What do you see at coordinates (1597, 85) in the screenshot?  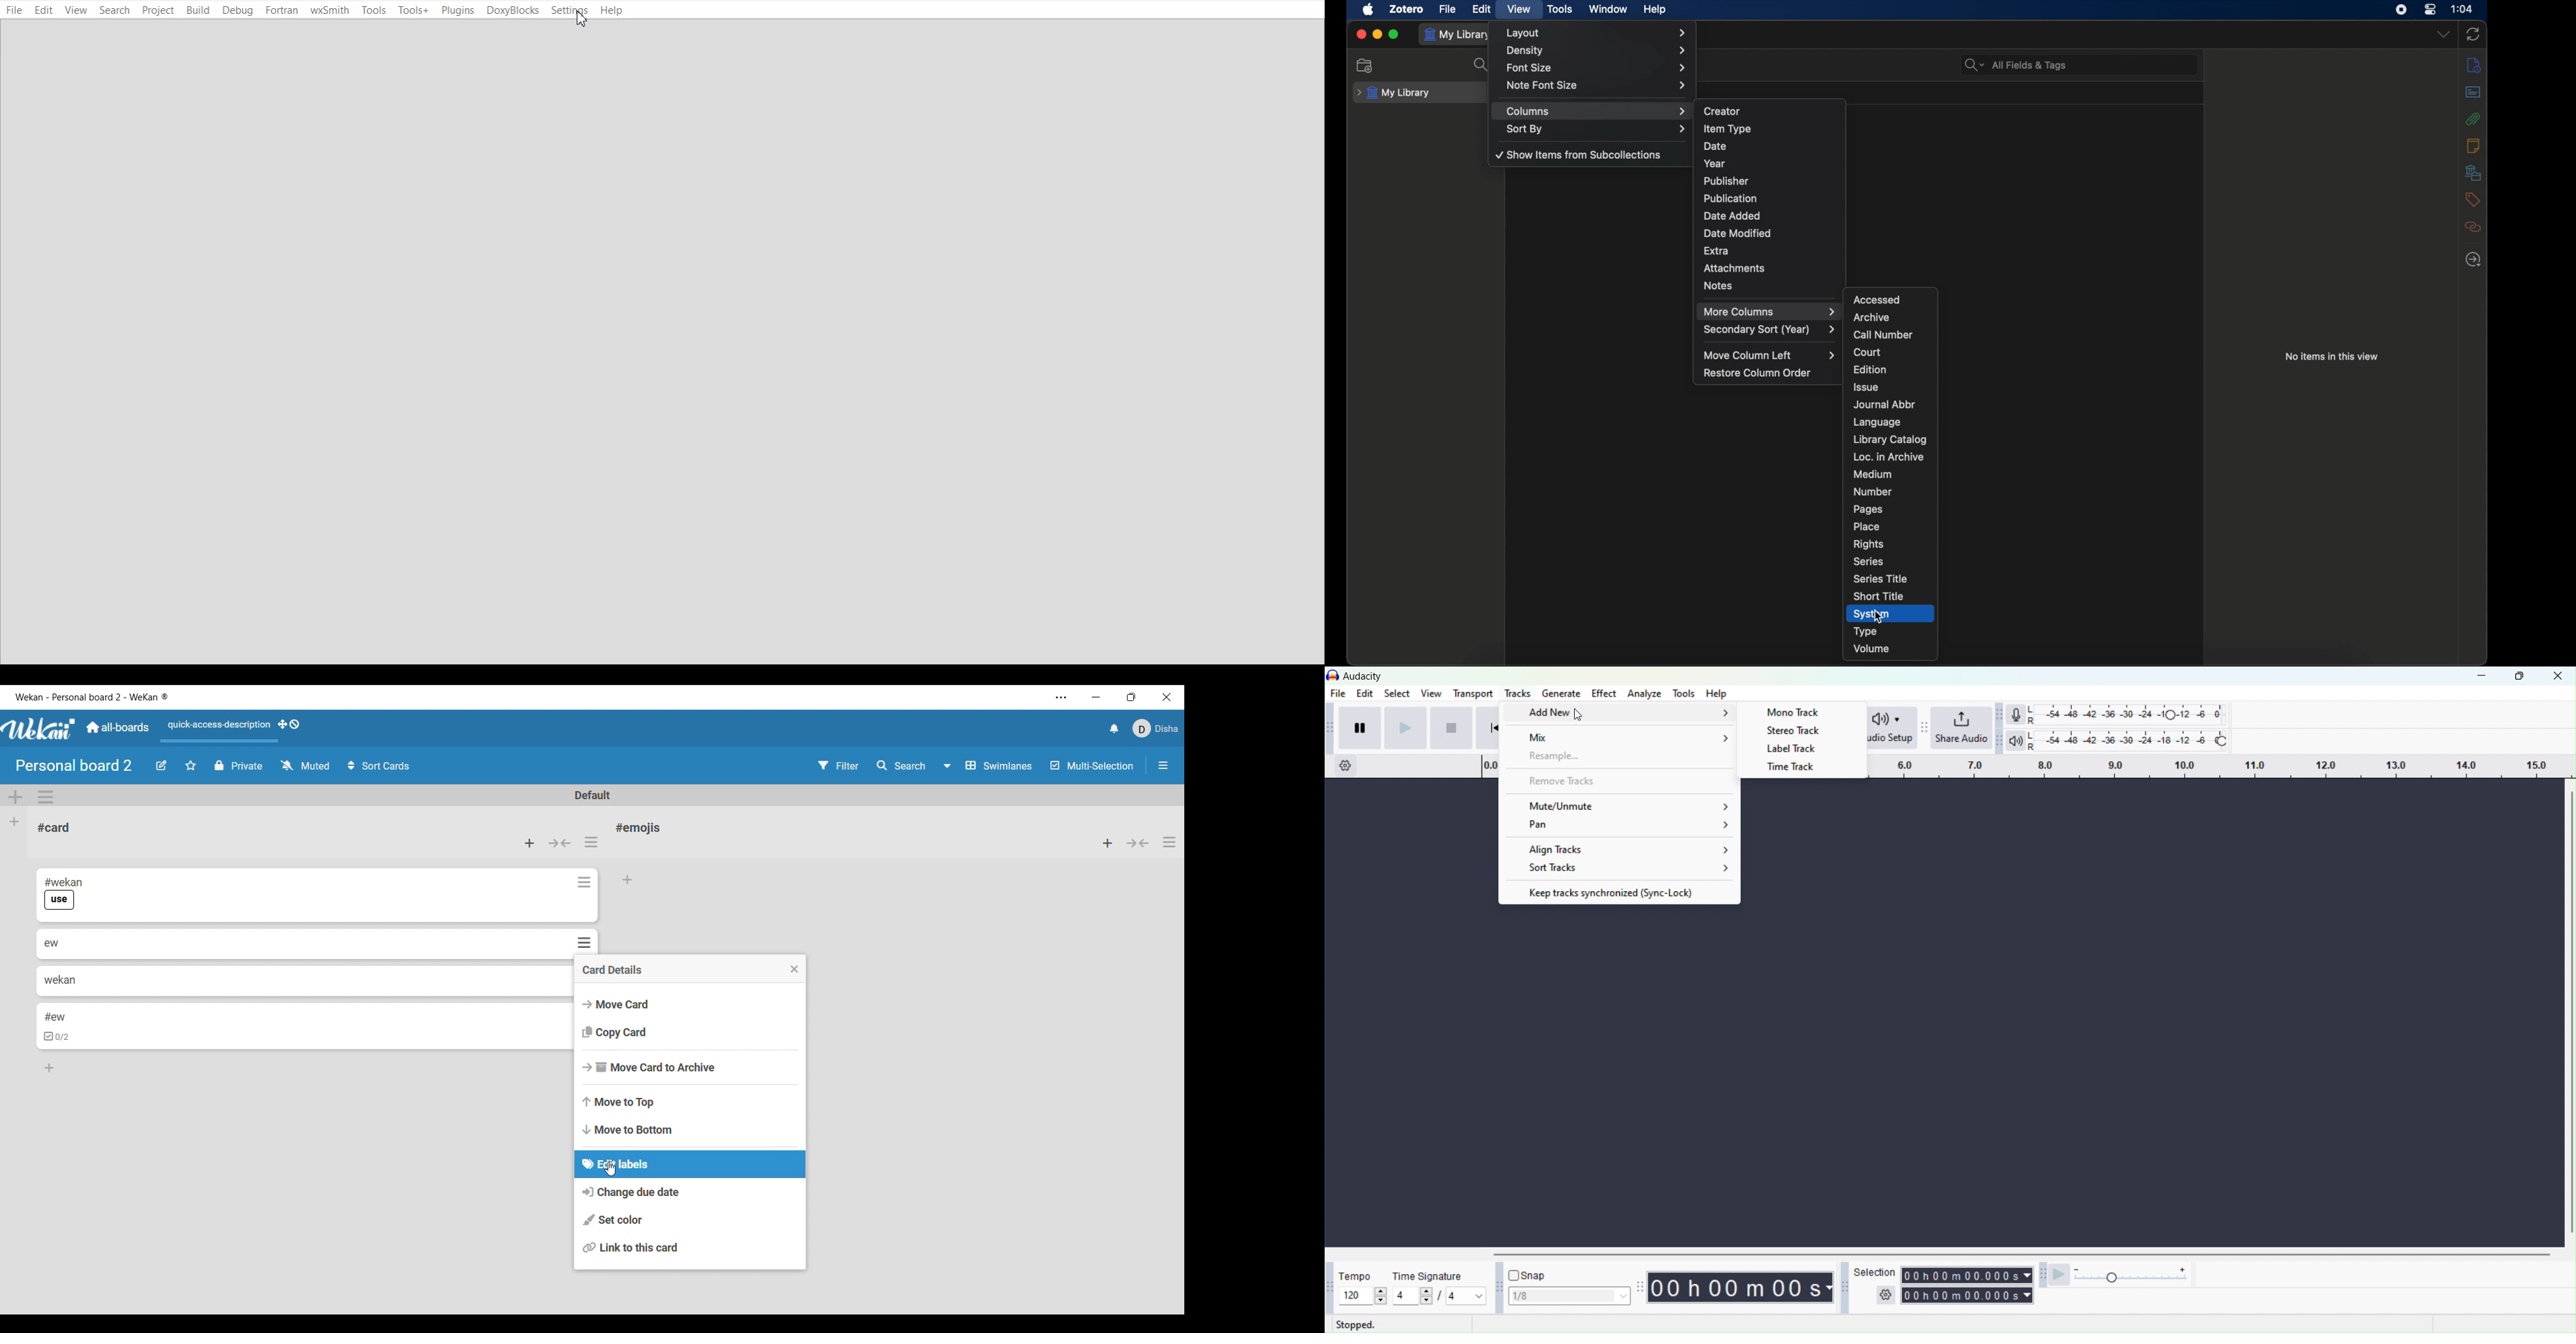 I see `note font size` at bounding box center [1597, 85].